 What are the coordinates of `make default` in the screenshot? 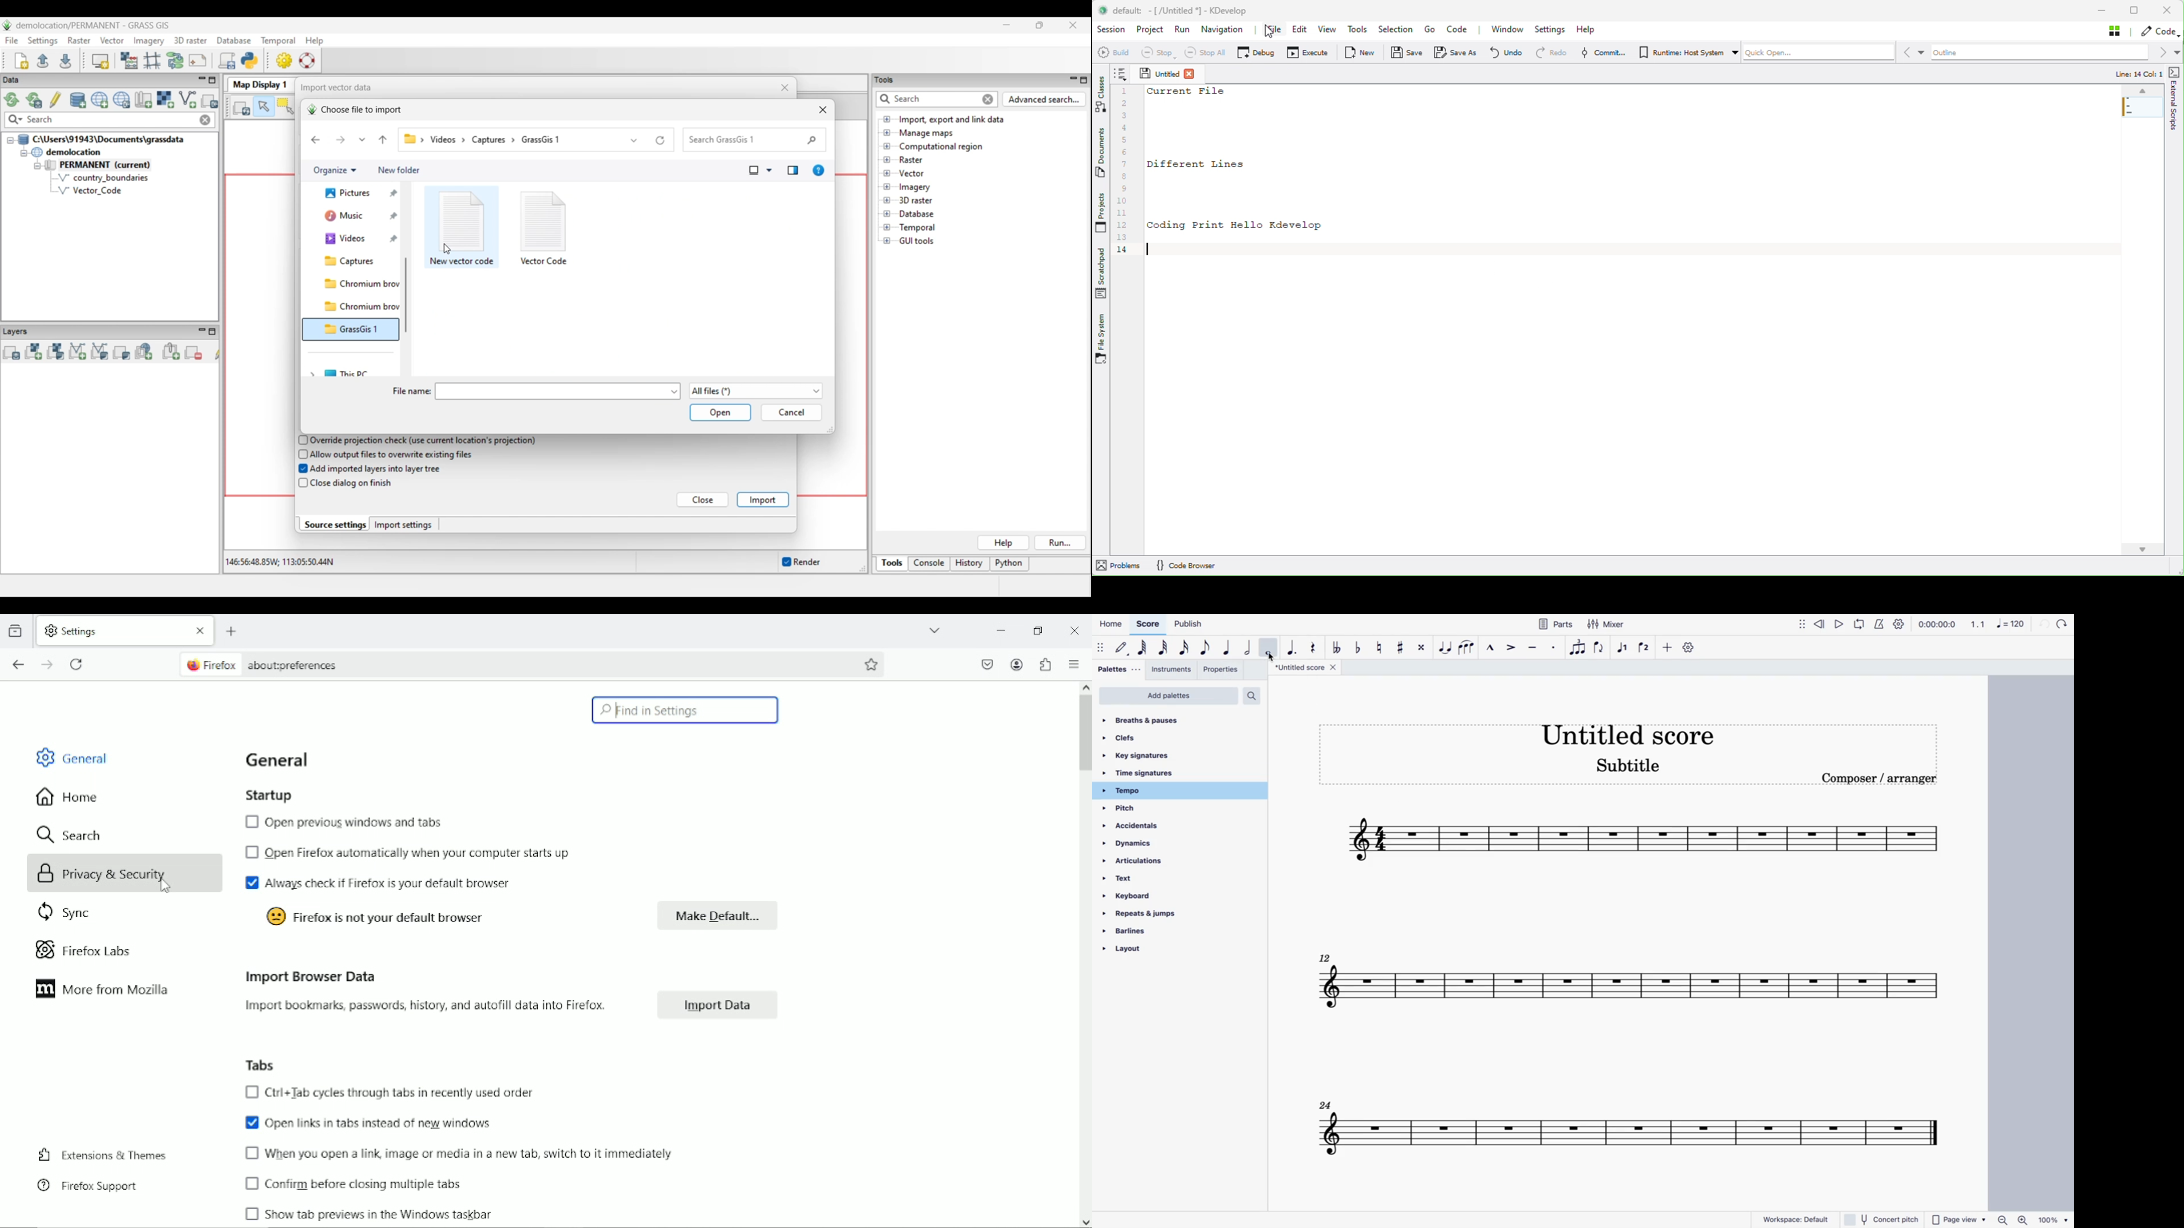 It's located at (713, 916).